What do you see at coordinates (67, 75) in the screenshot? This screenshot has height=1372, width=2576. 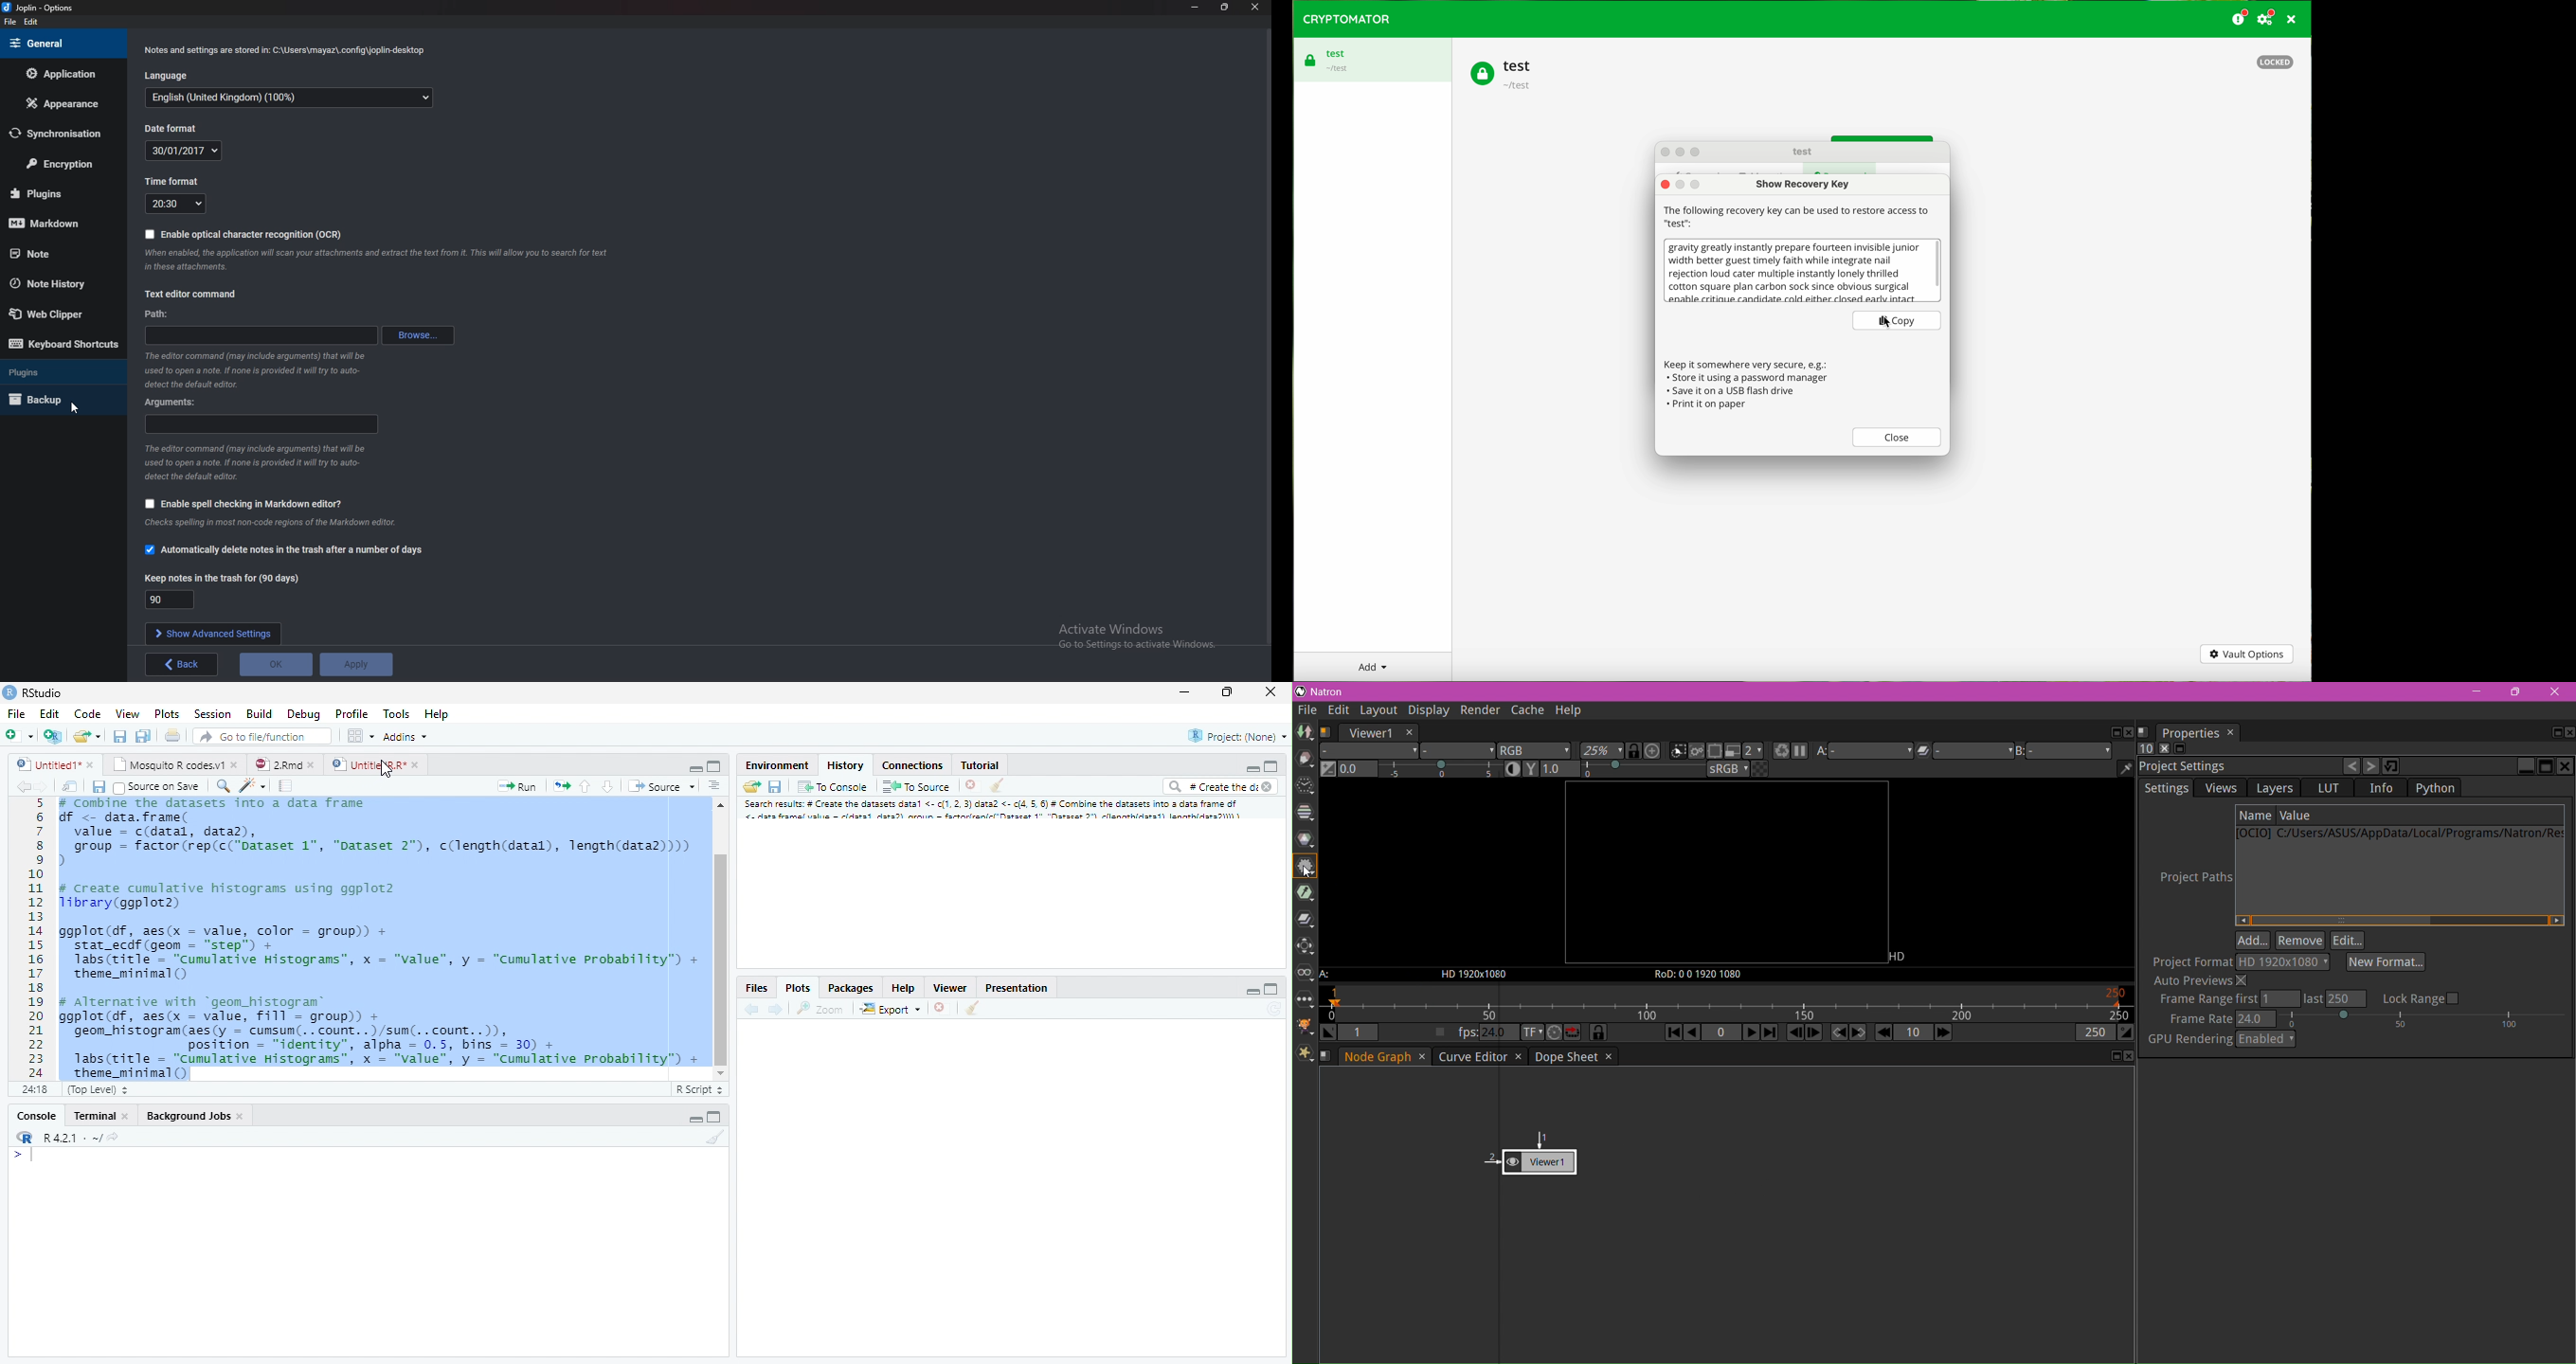 I see `Application` at bounding box center [67, 75].